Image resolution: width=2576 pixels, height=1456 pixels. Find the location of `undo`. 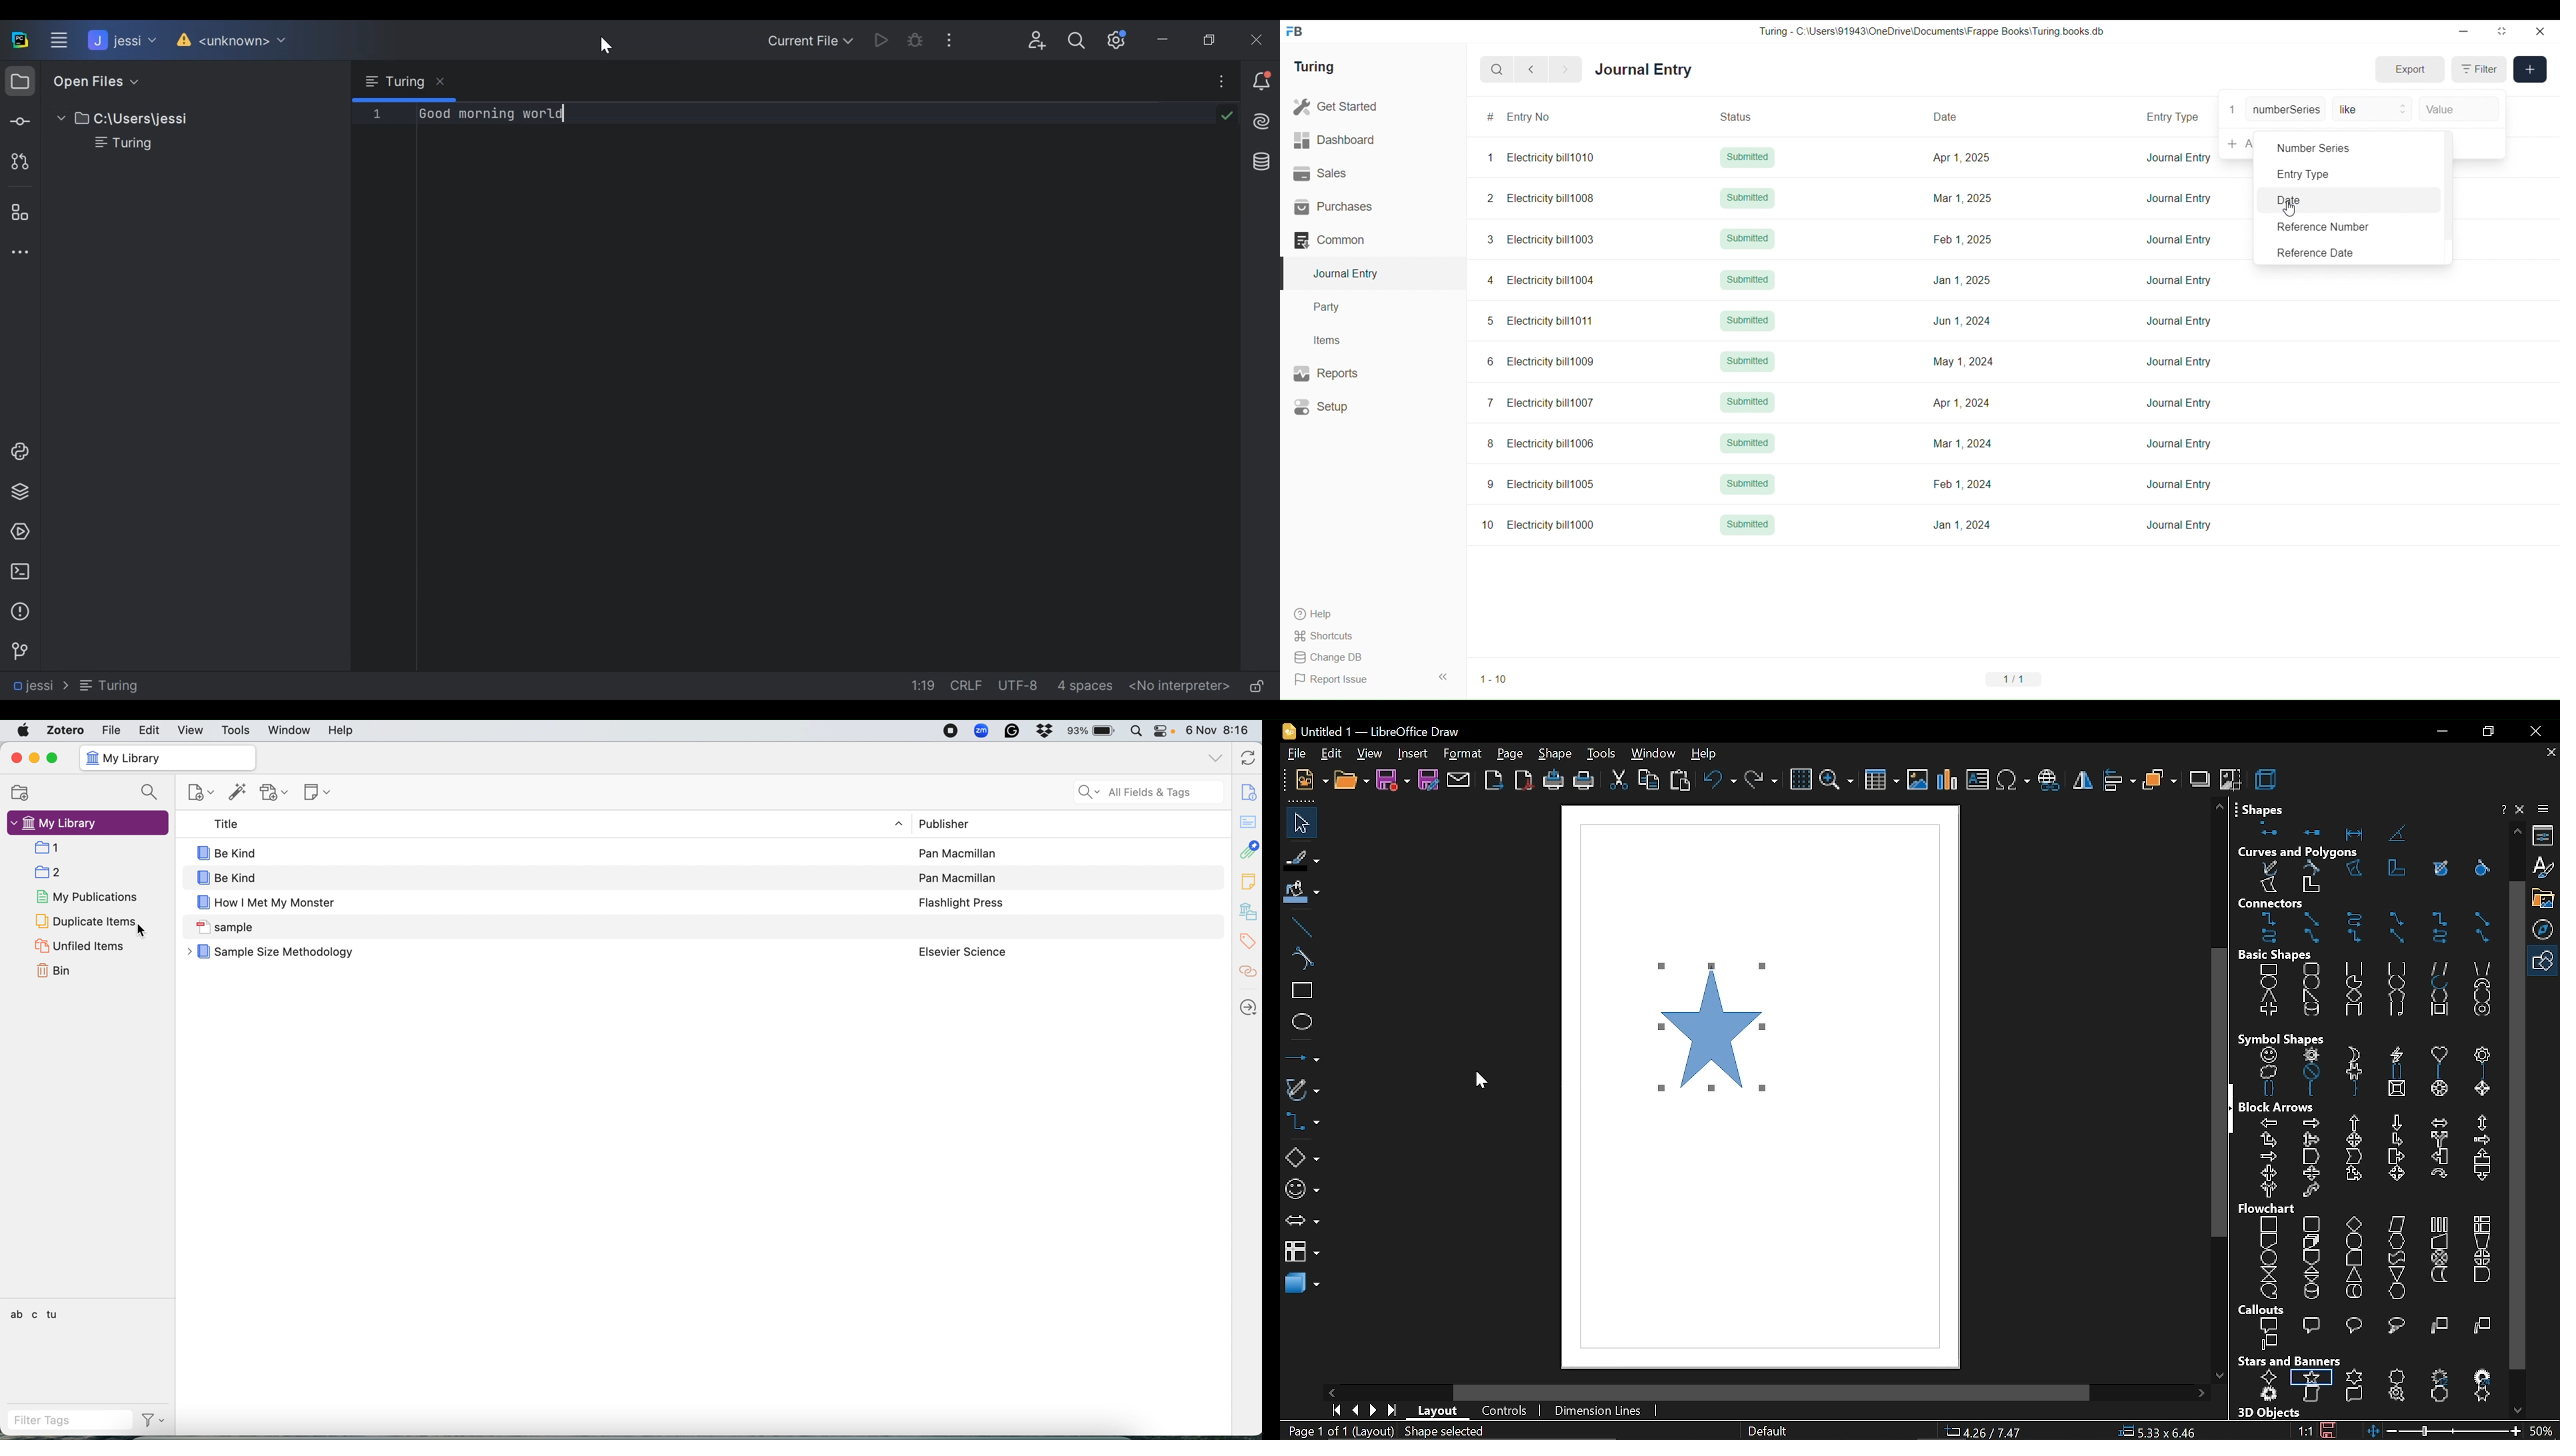

undo is located at coordinates (1718, 781).